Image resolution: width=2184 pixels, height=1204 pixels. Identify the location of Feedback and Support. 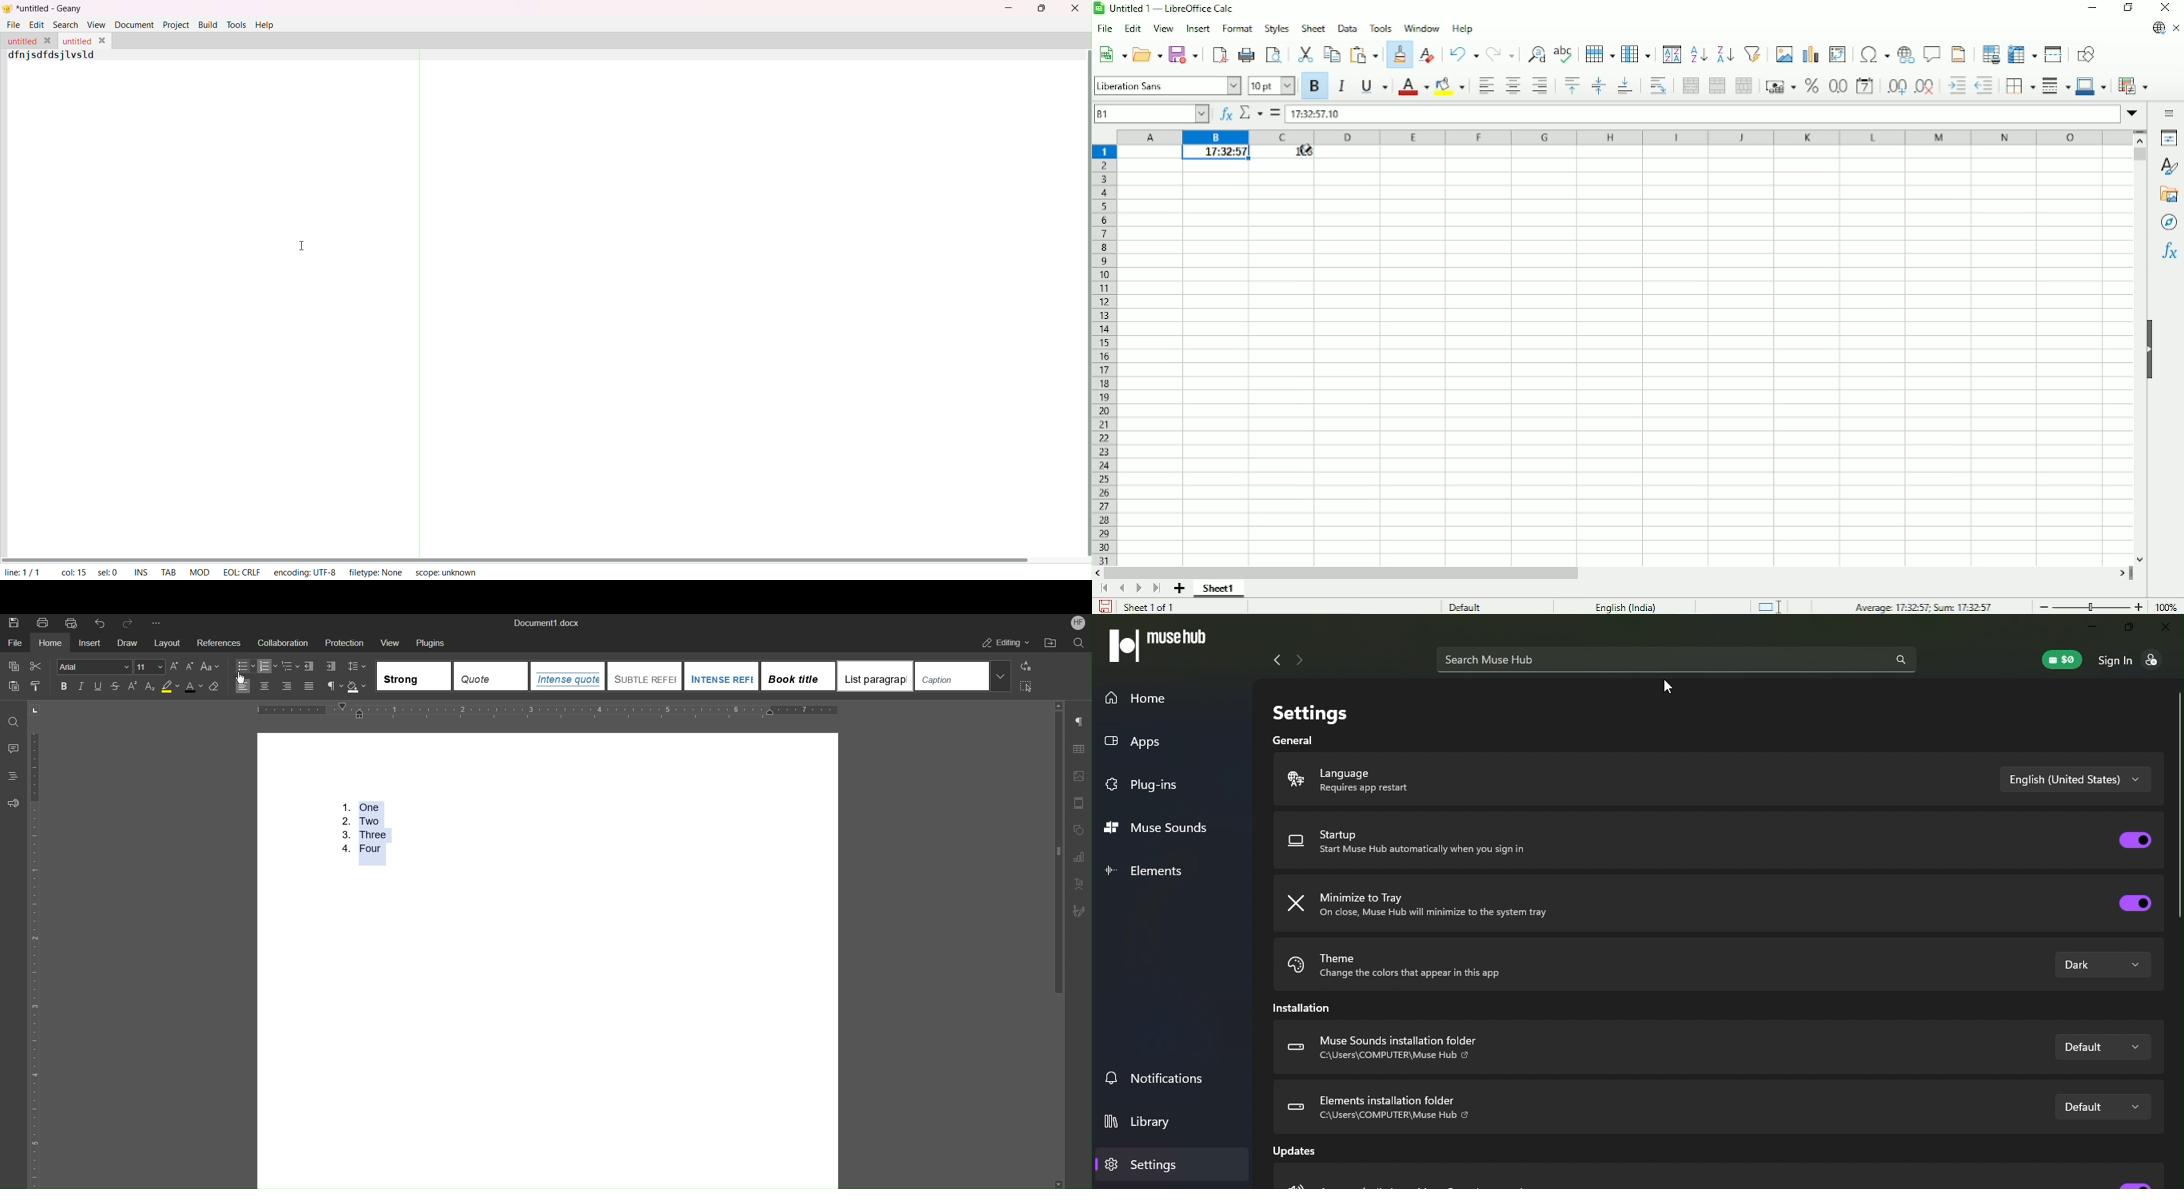
(14, 802).